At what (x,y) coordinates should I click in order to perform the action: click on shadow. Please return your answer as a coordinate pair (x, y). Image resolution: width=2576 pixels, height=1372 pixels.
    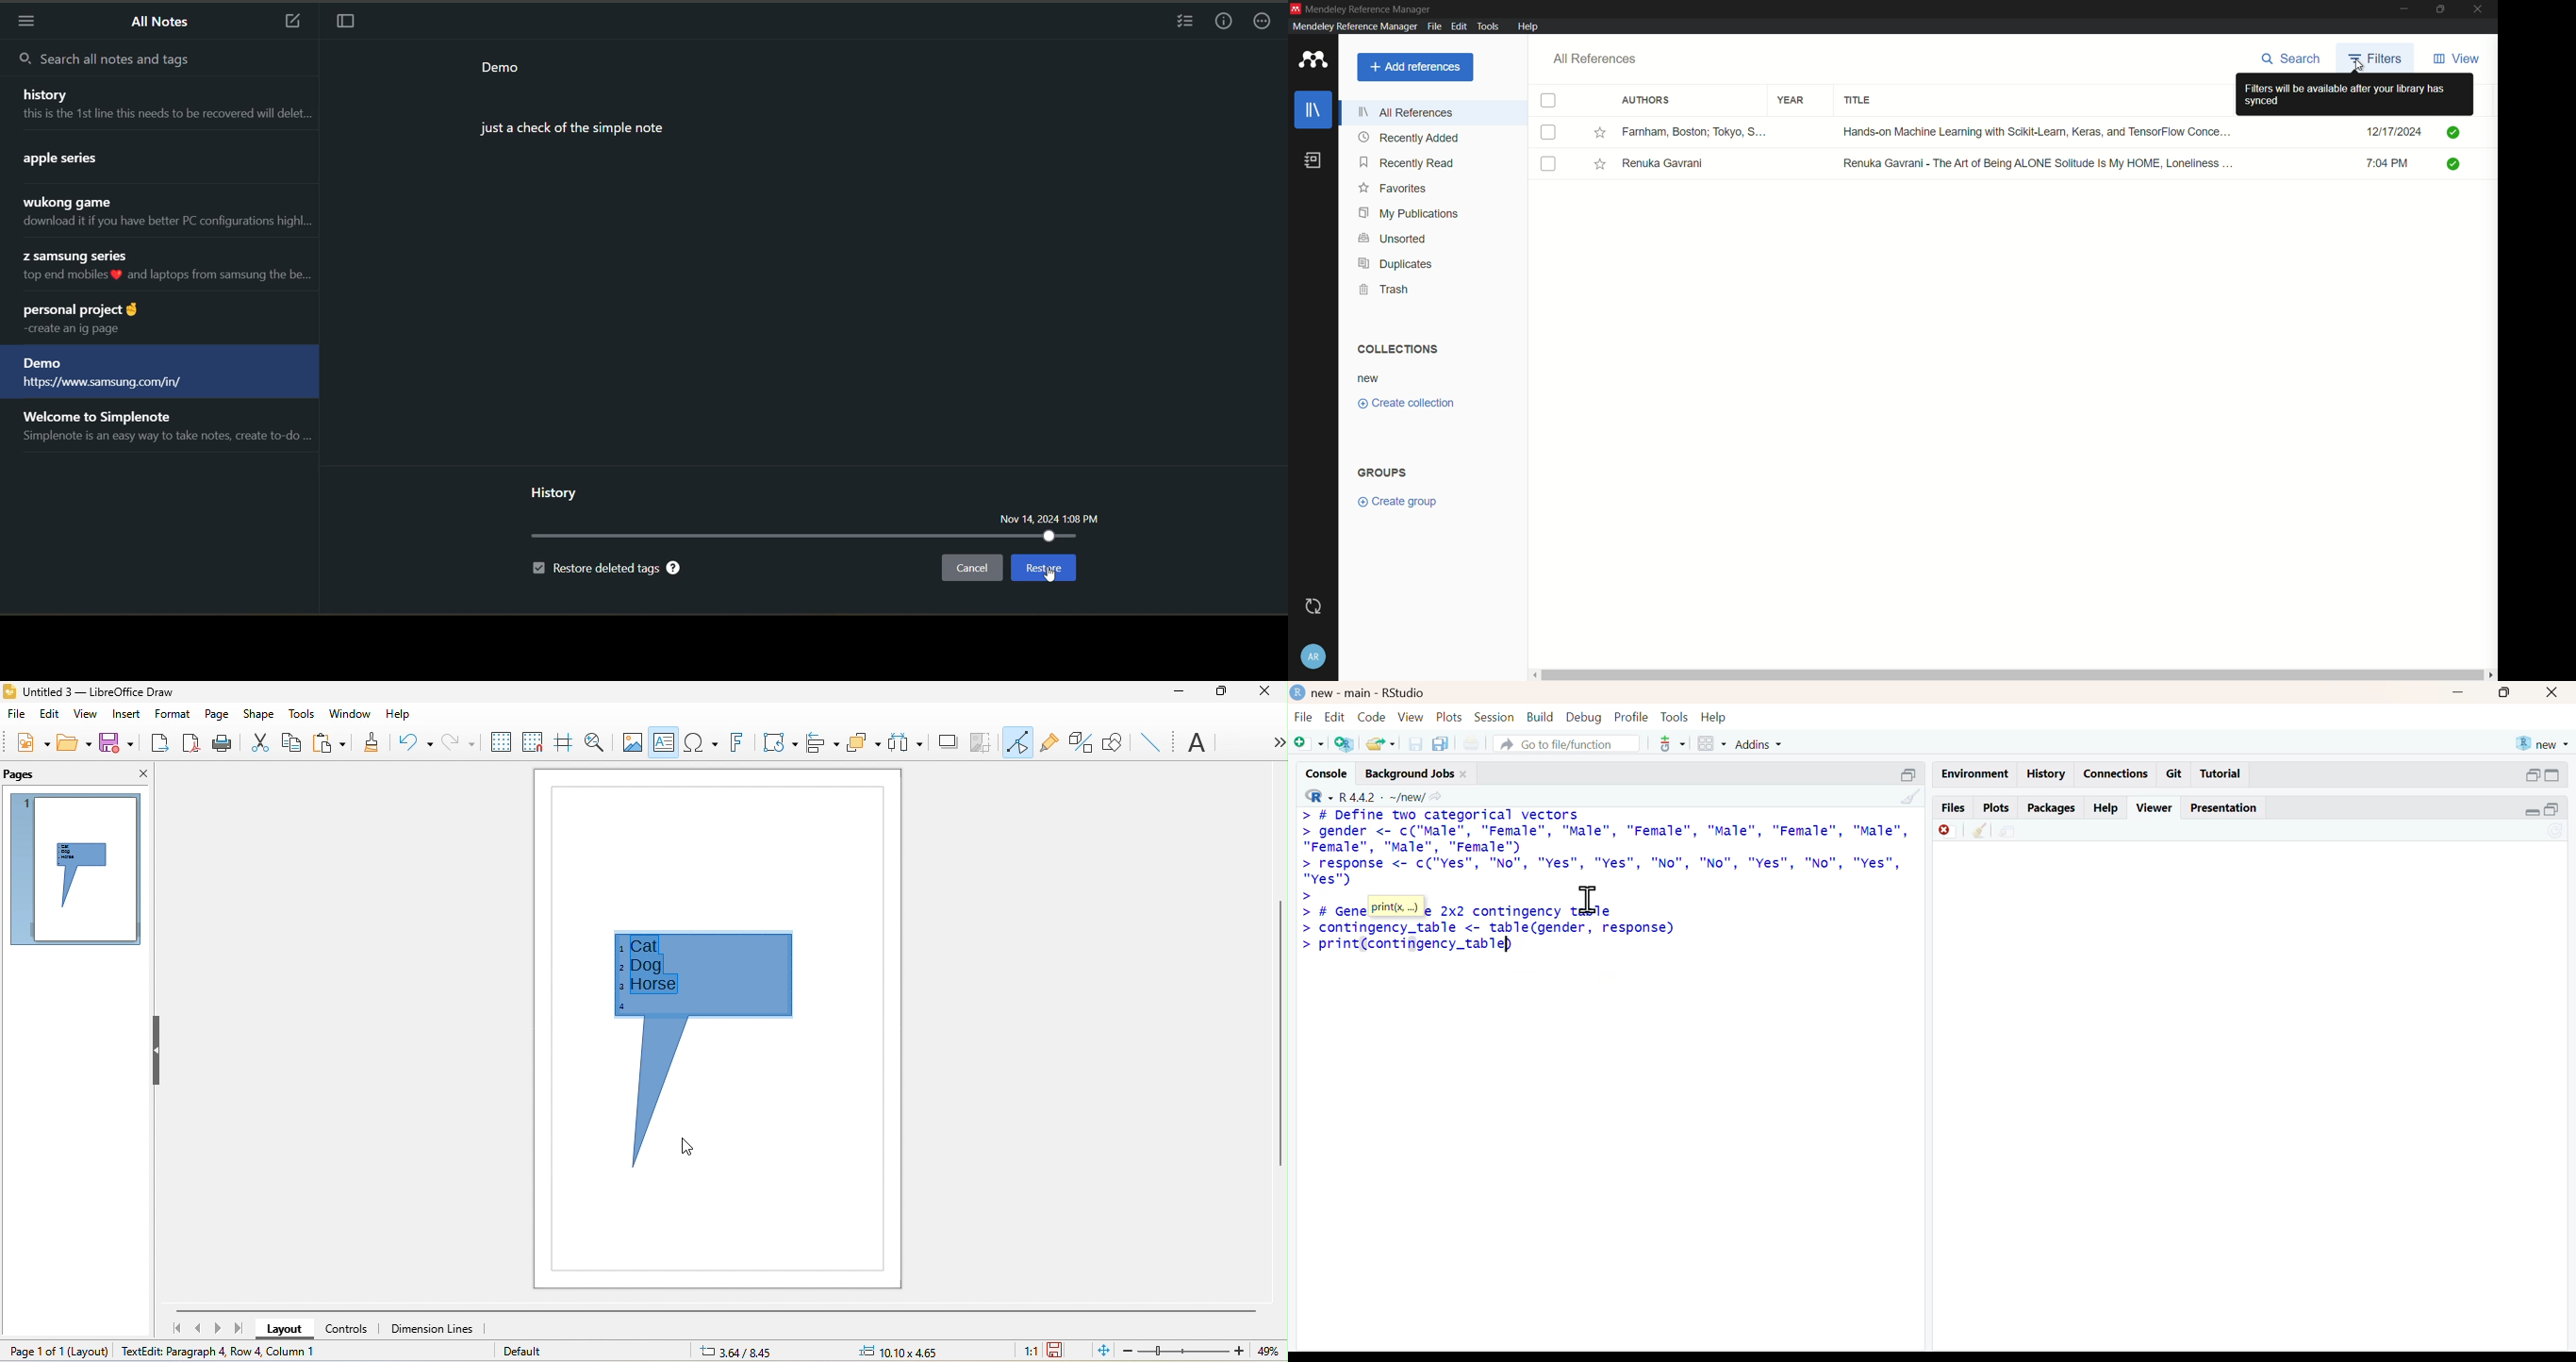
    Looking at the image, I should click on (947, 745).